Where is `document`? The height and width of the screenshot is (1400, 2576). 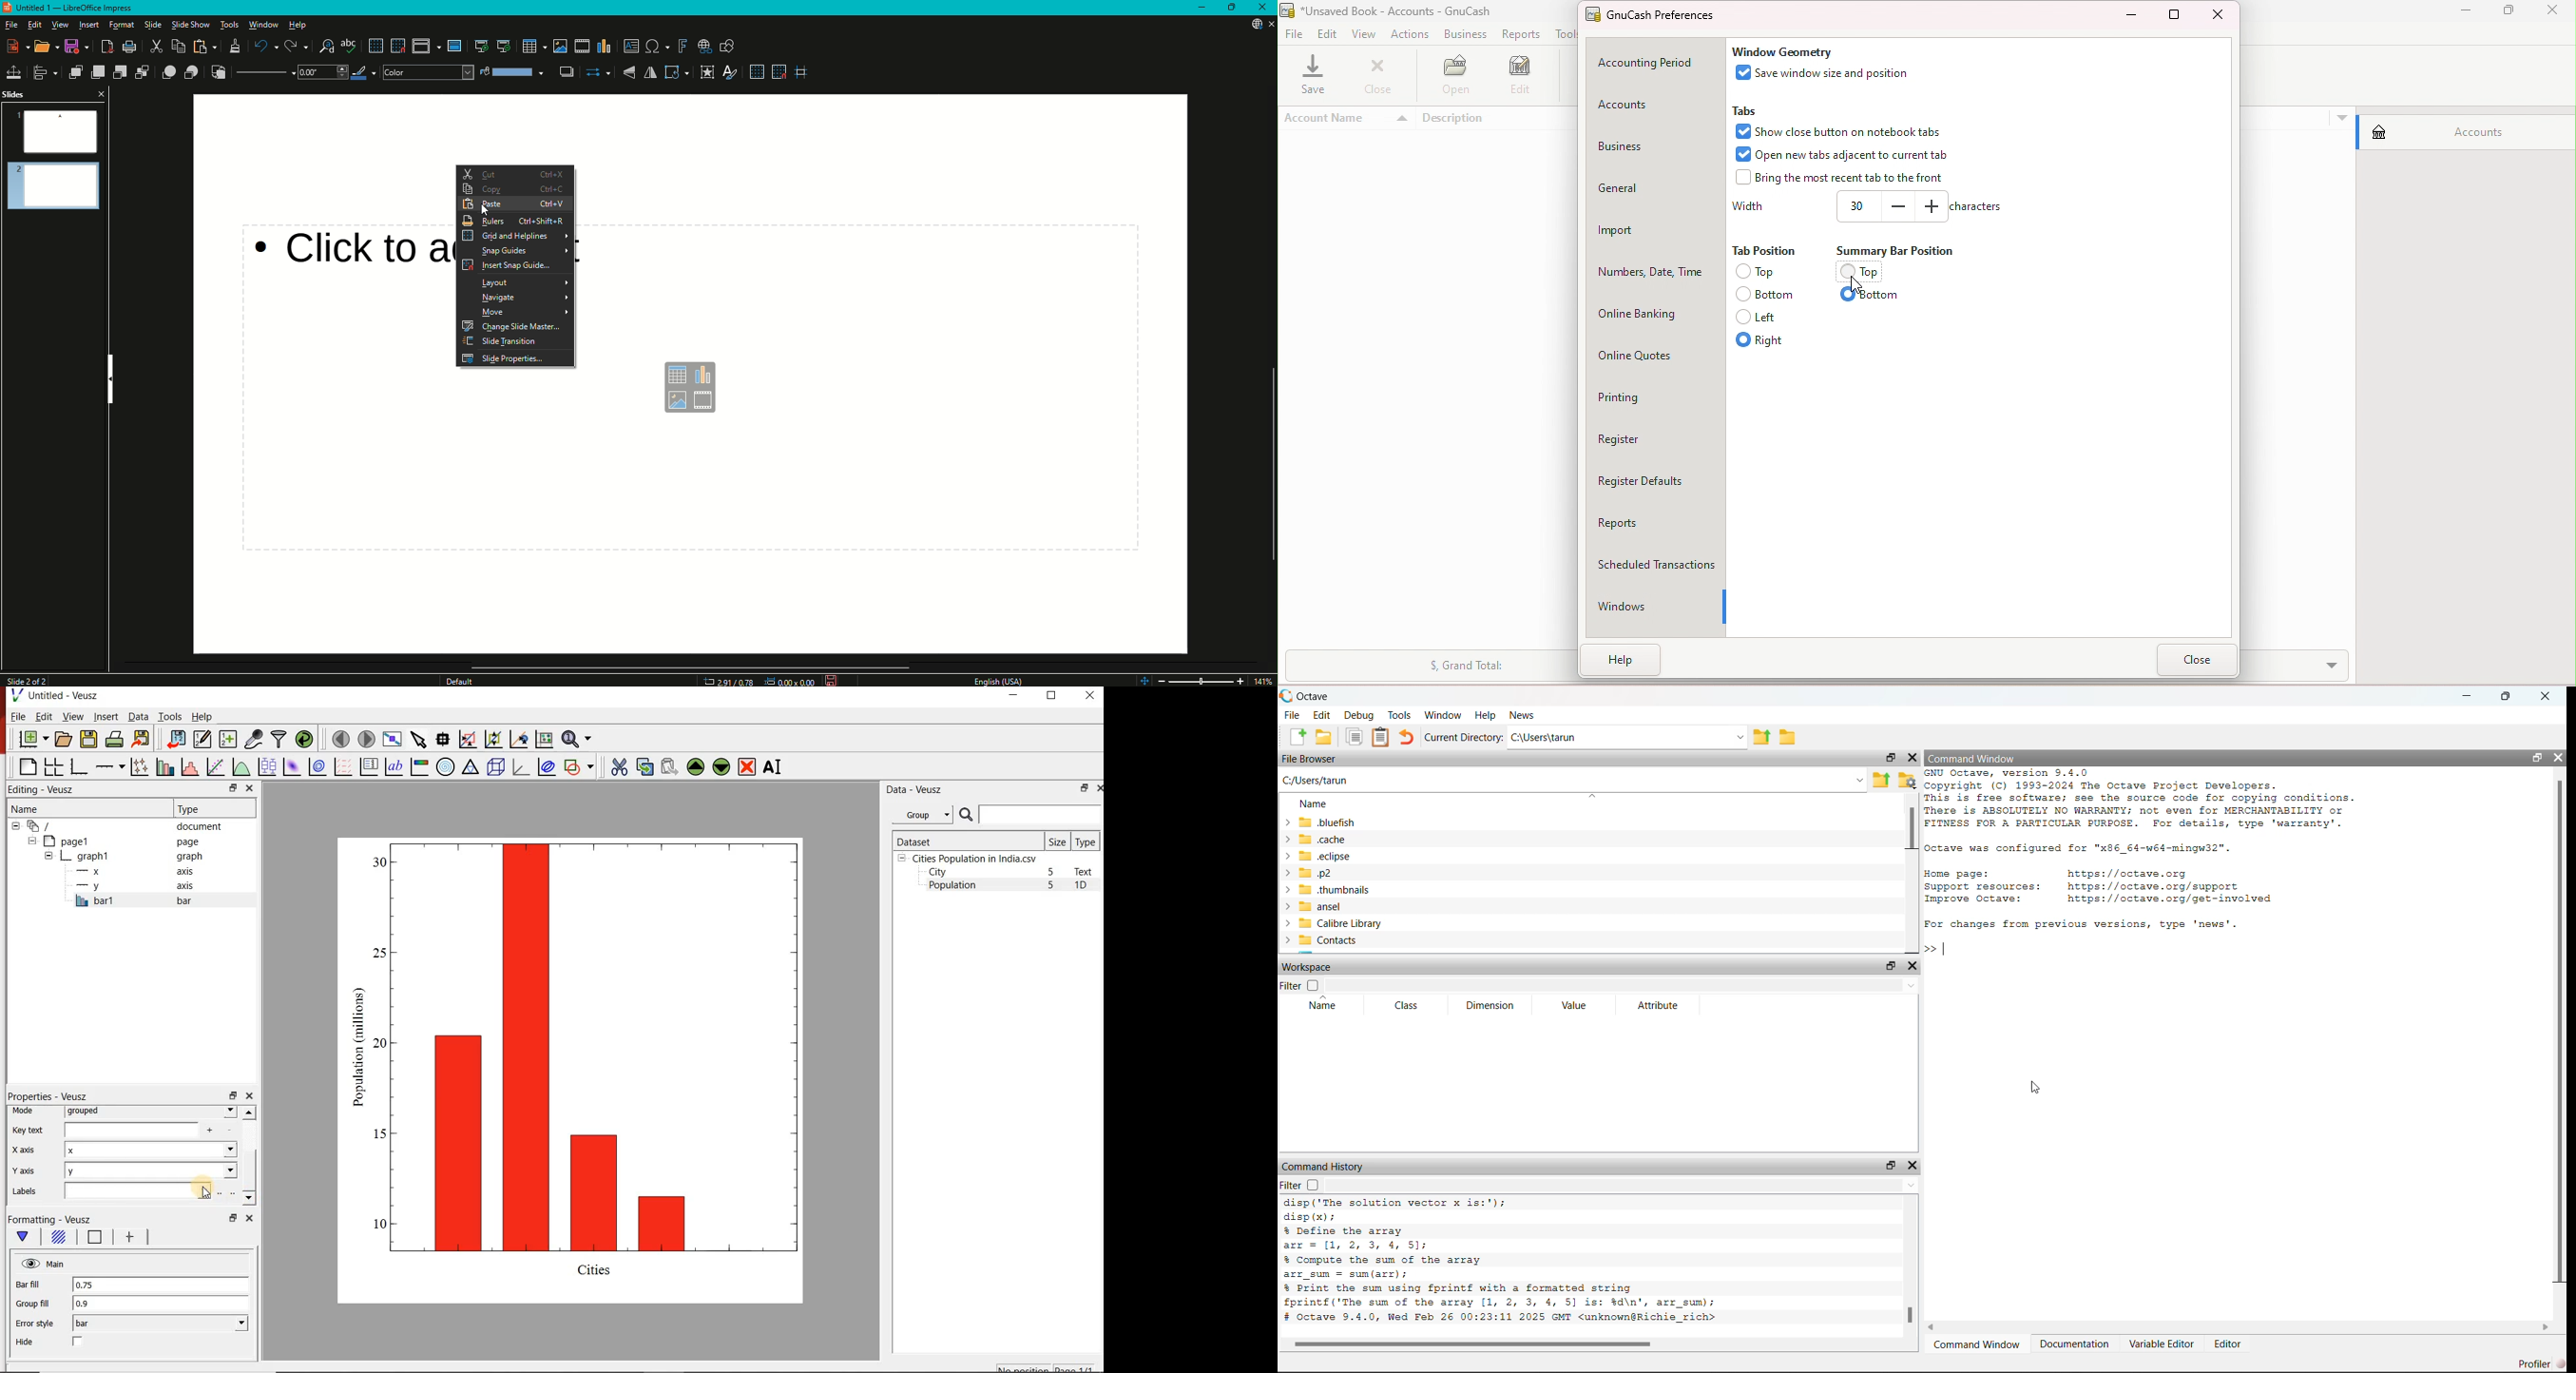
document is located at coordinates (121, 825).